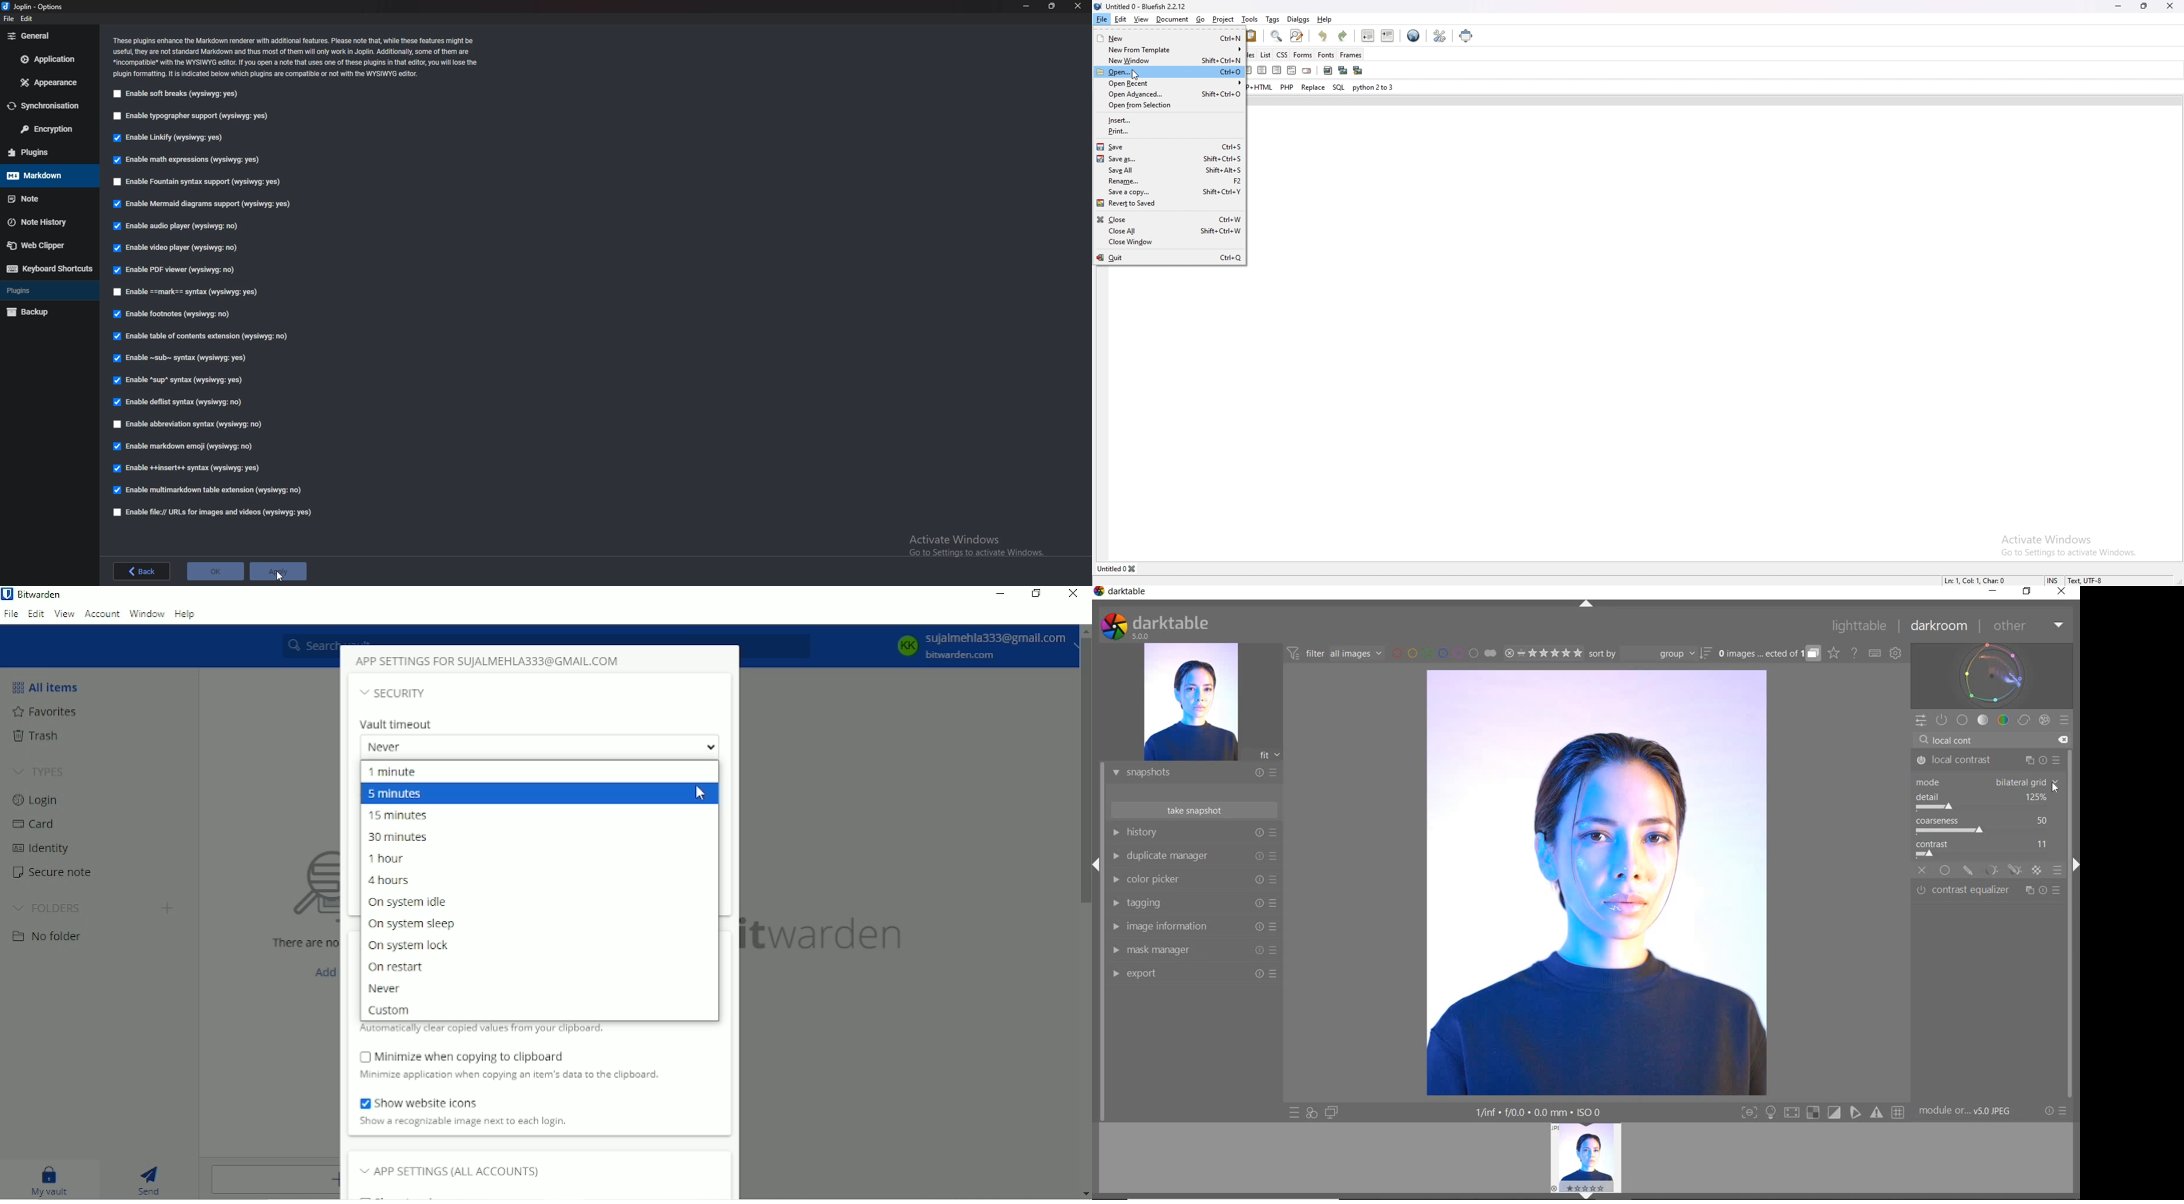  What do you see at coordinates (1098, 865) in the screenshot?
I see `Expand/Collapse` at bounding box center [1098, 865].